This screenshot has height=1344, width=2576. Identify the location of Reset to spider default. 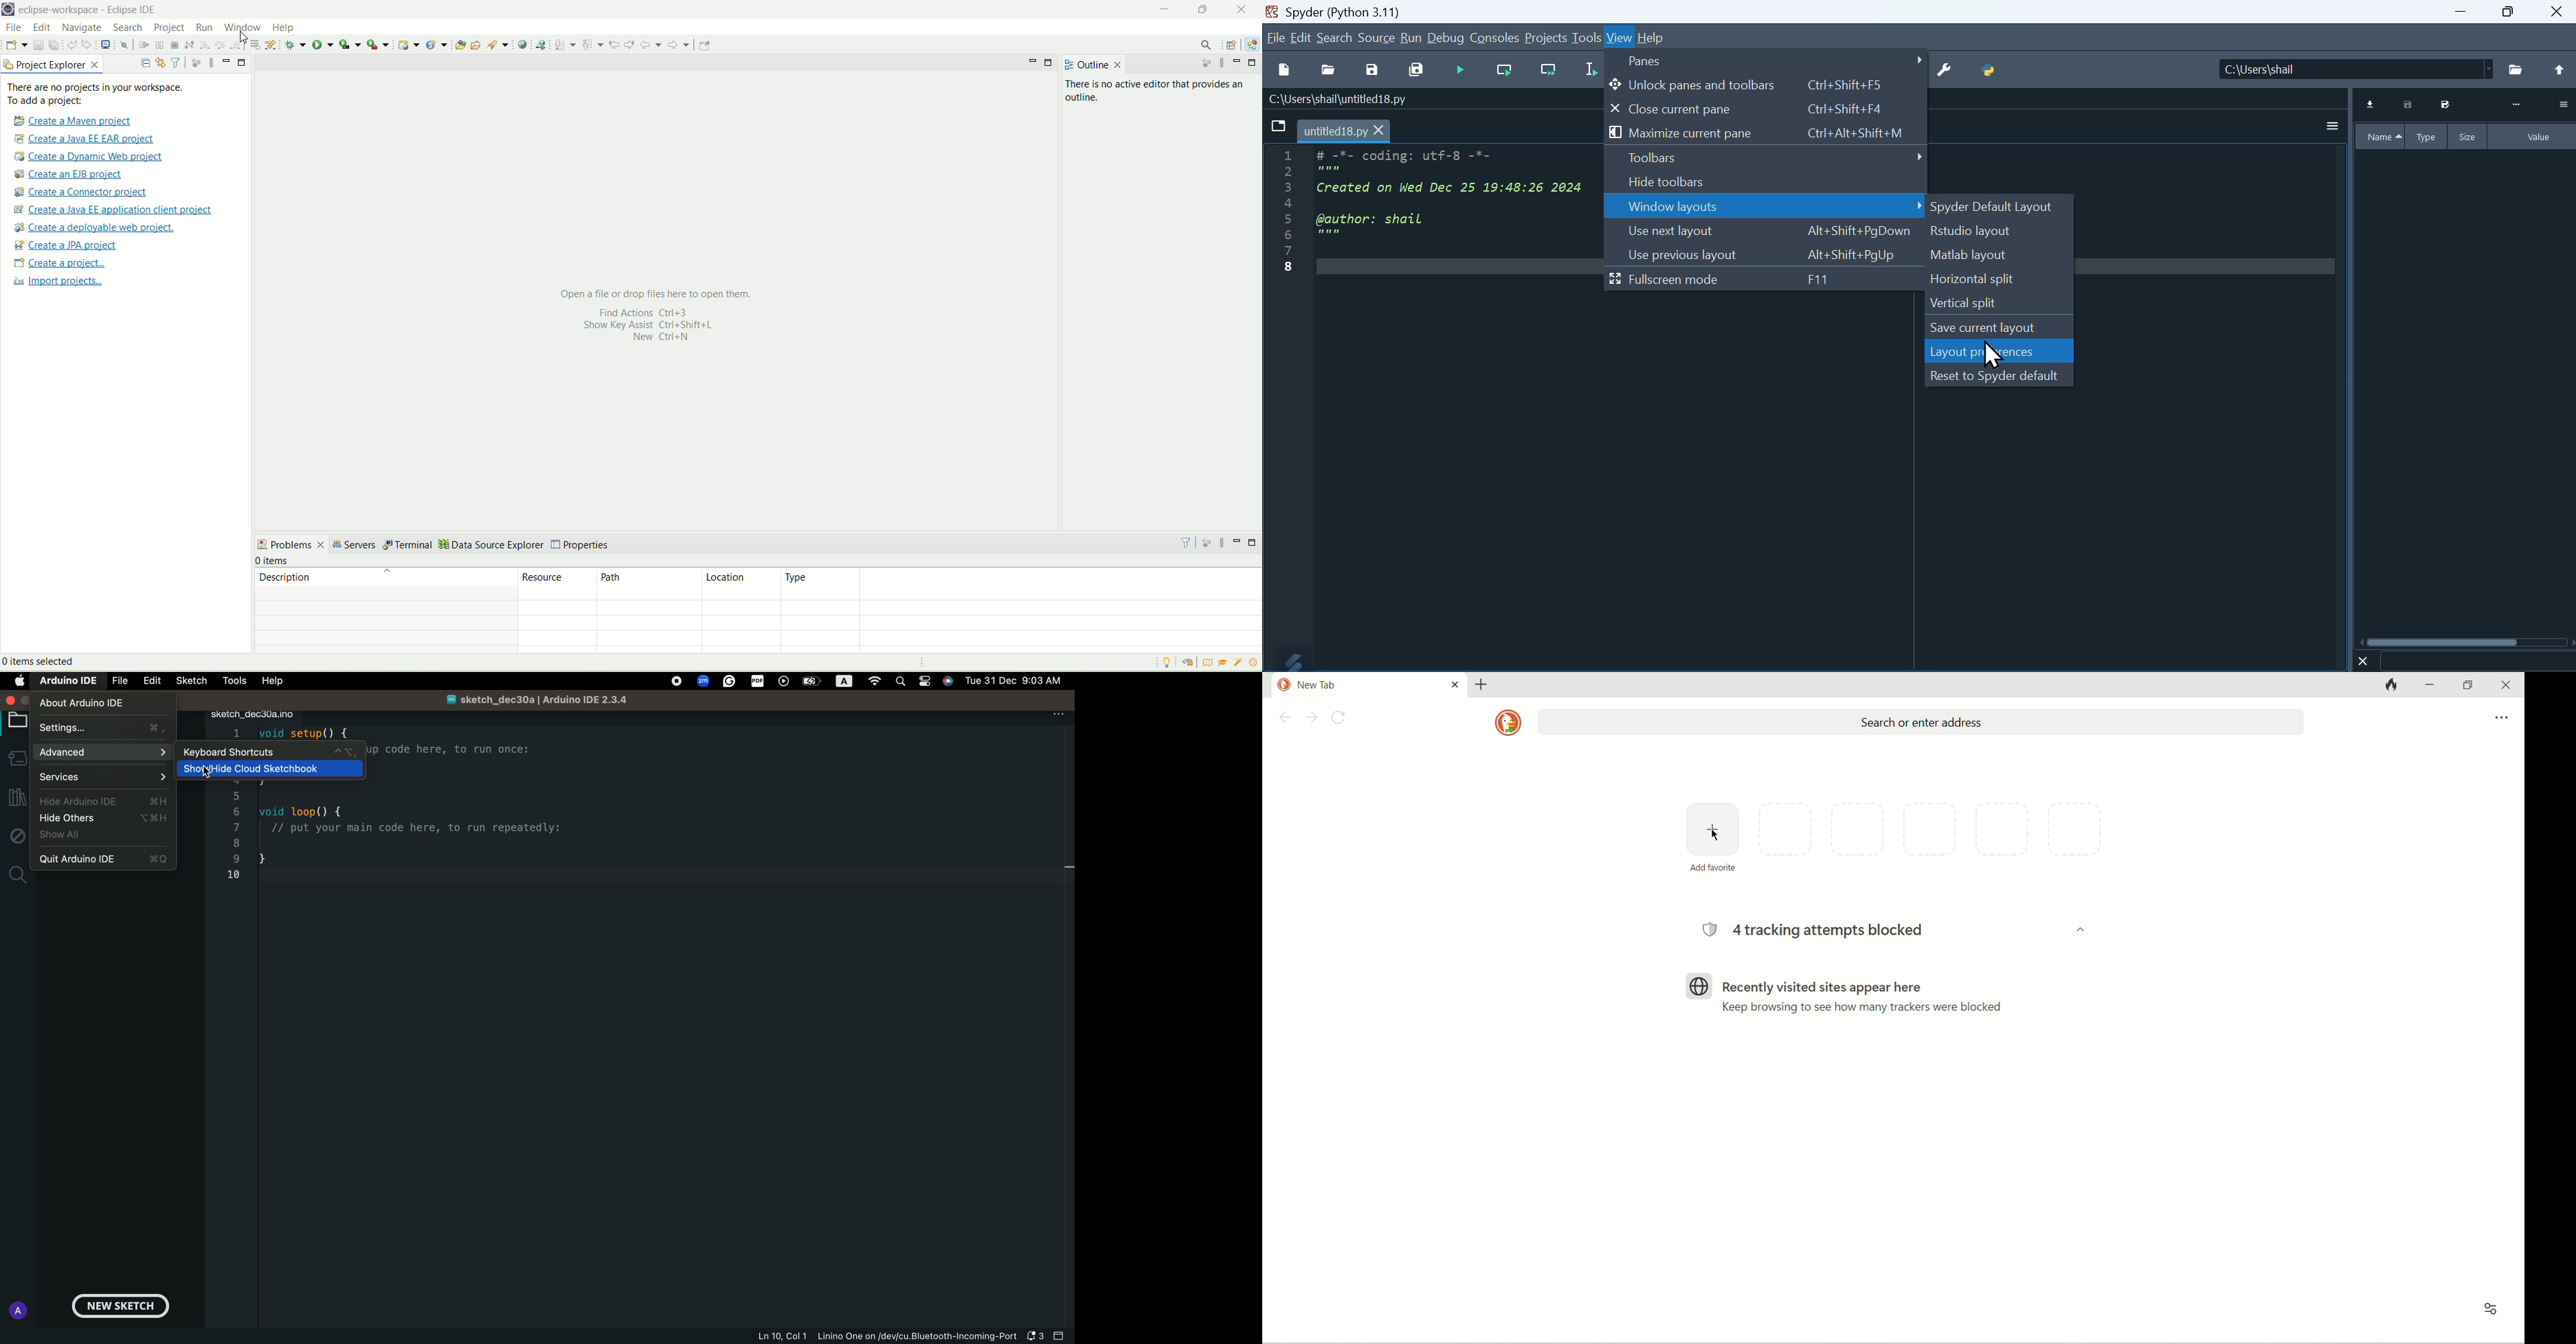
(2000, 374).